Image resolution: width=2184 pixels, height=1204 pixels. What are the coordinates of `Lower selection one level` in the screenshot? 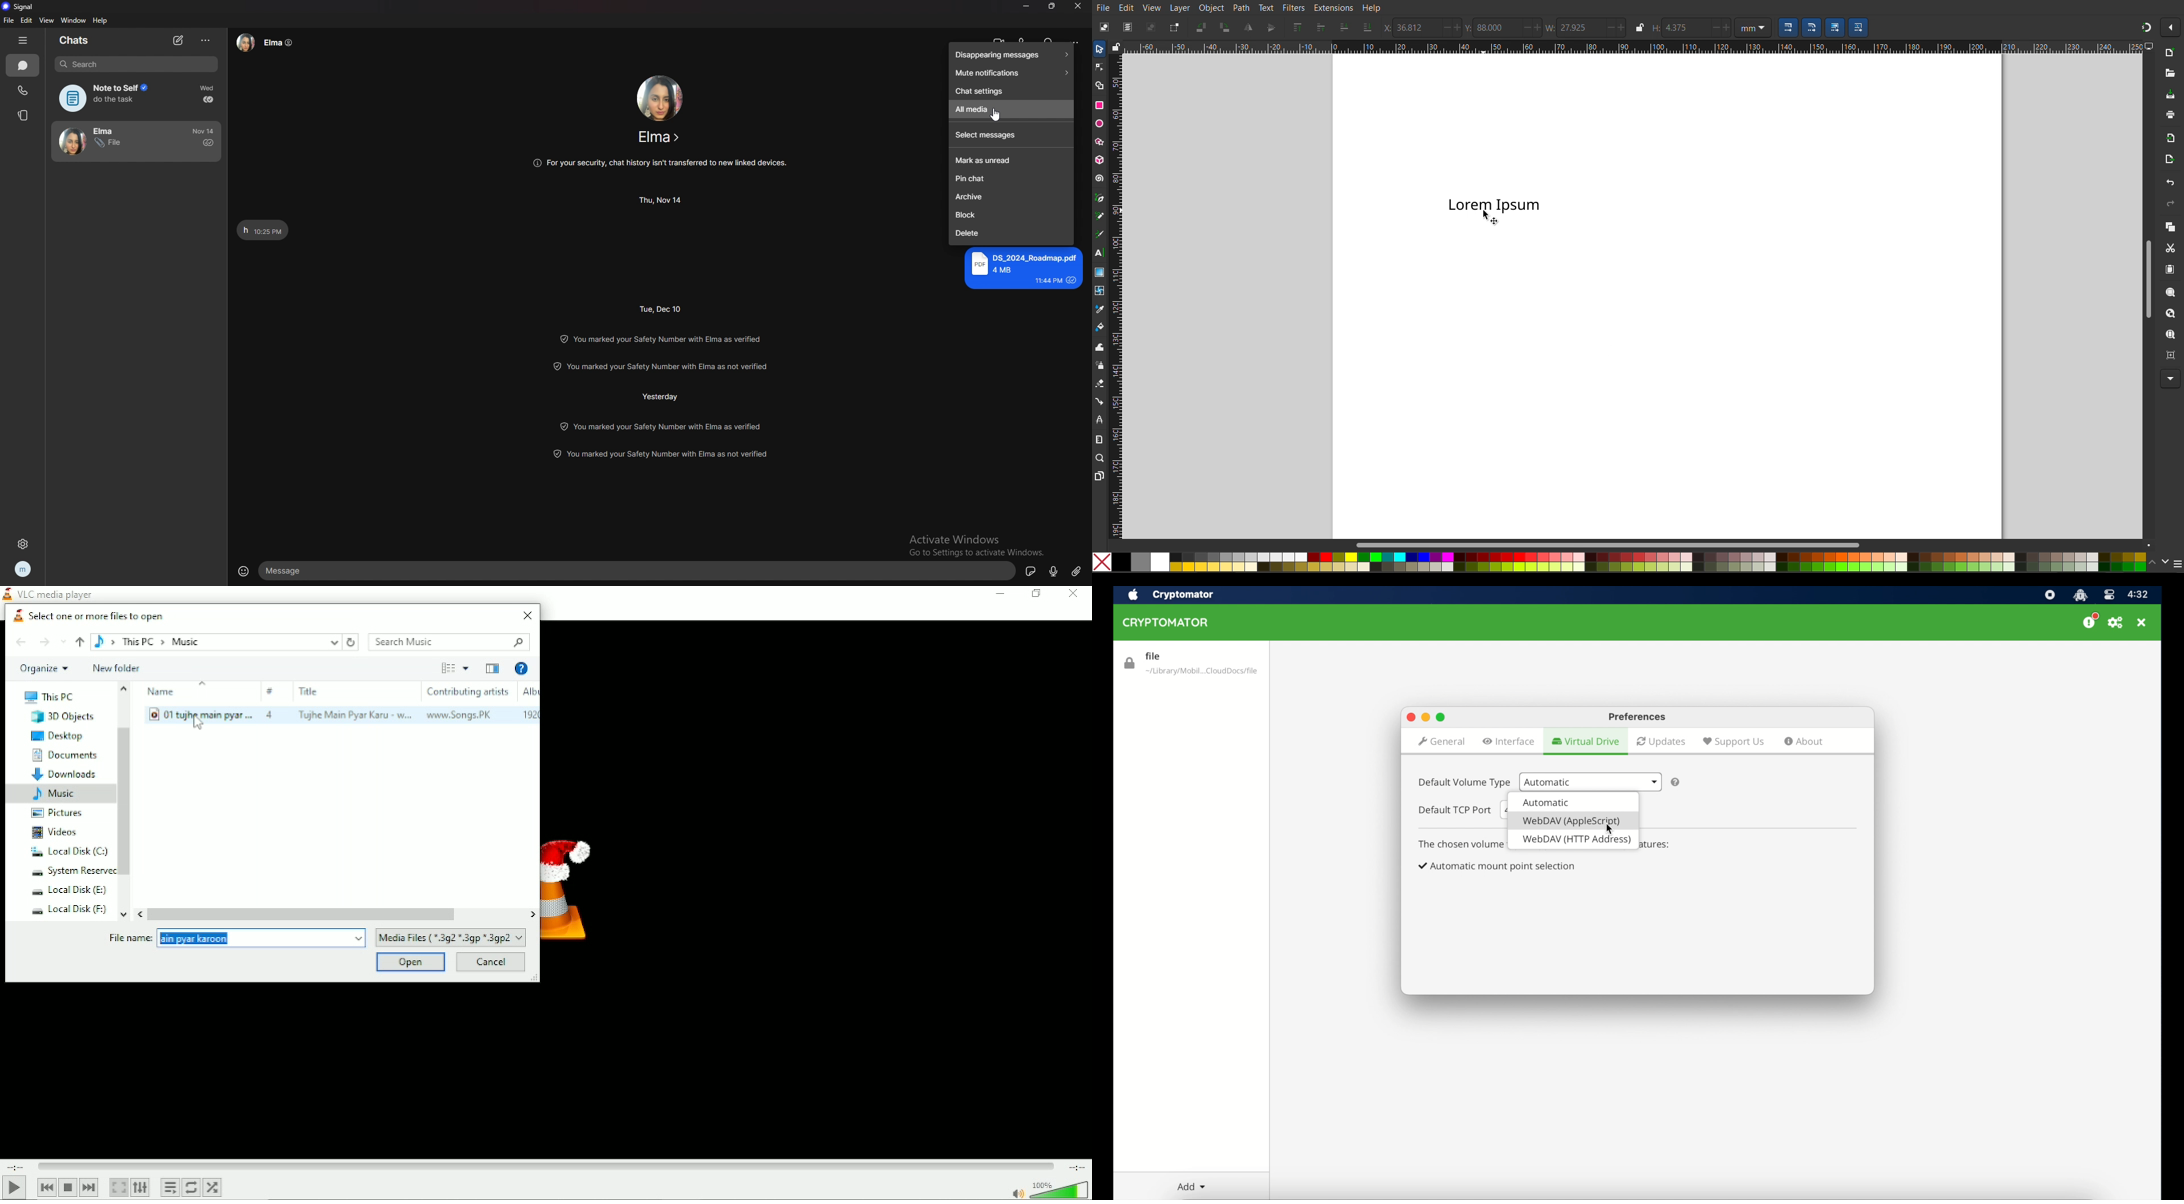 It's located at (1343, 28).